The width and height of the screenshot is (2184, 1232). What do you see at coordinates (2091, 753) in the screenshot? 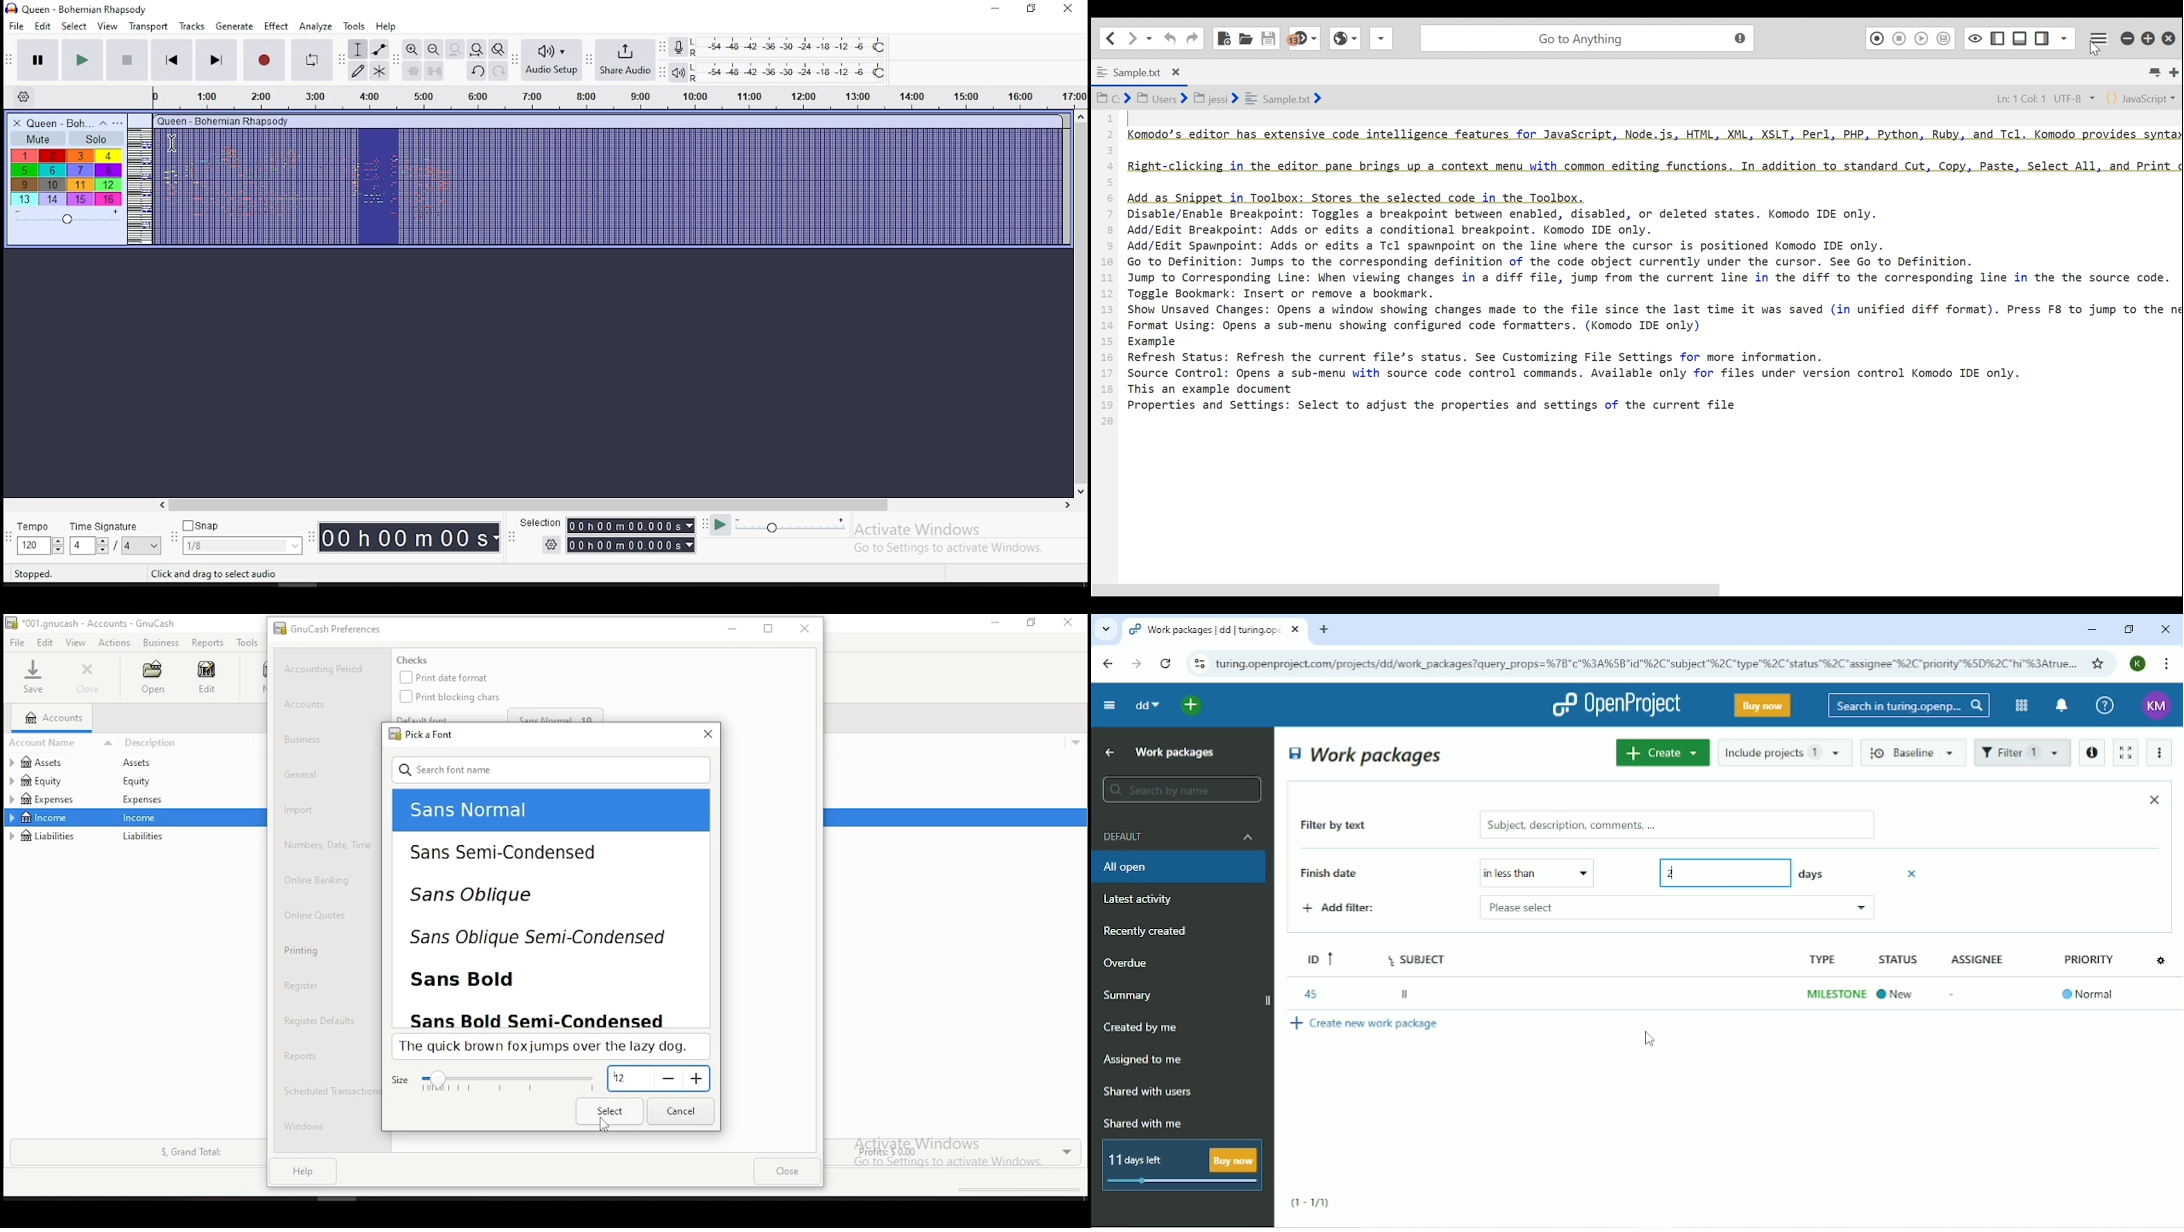
I see `Open details view` at bounding box center [2091, 753].